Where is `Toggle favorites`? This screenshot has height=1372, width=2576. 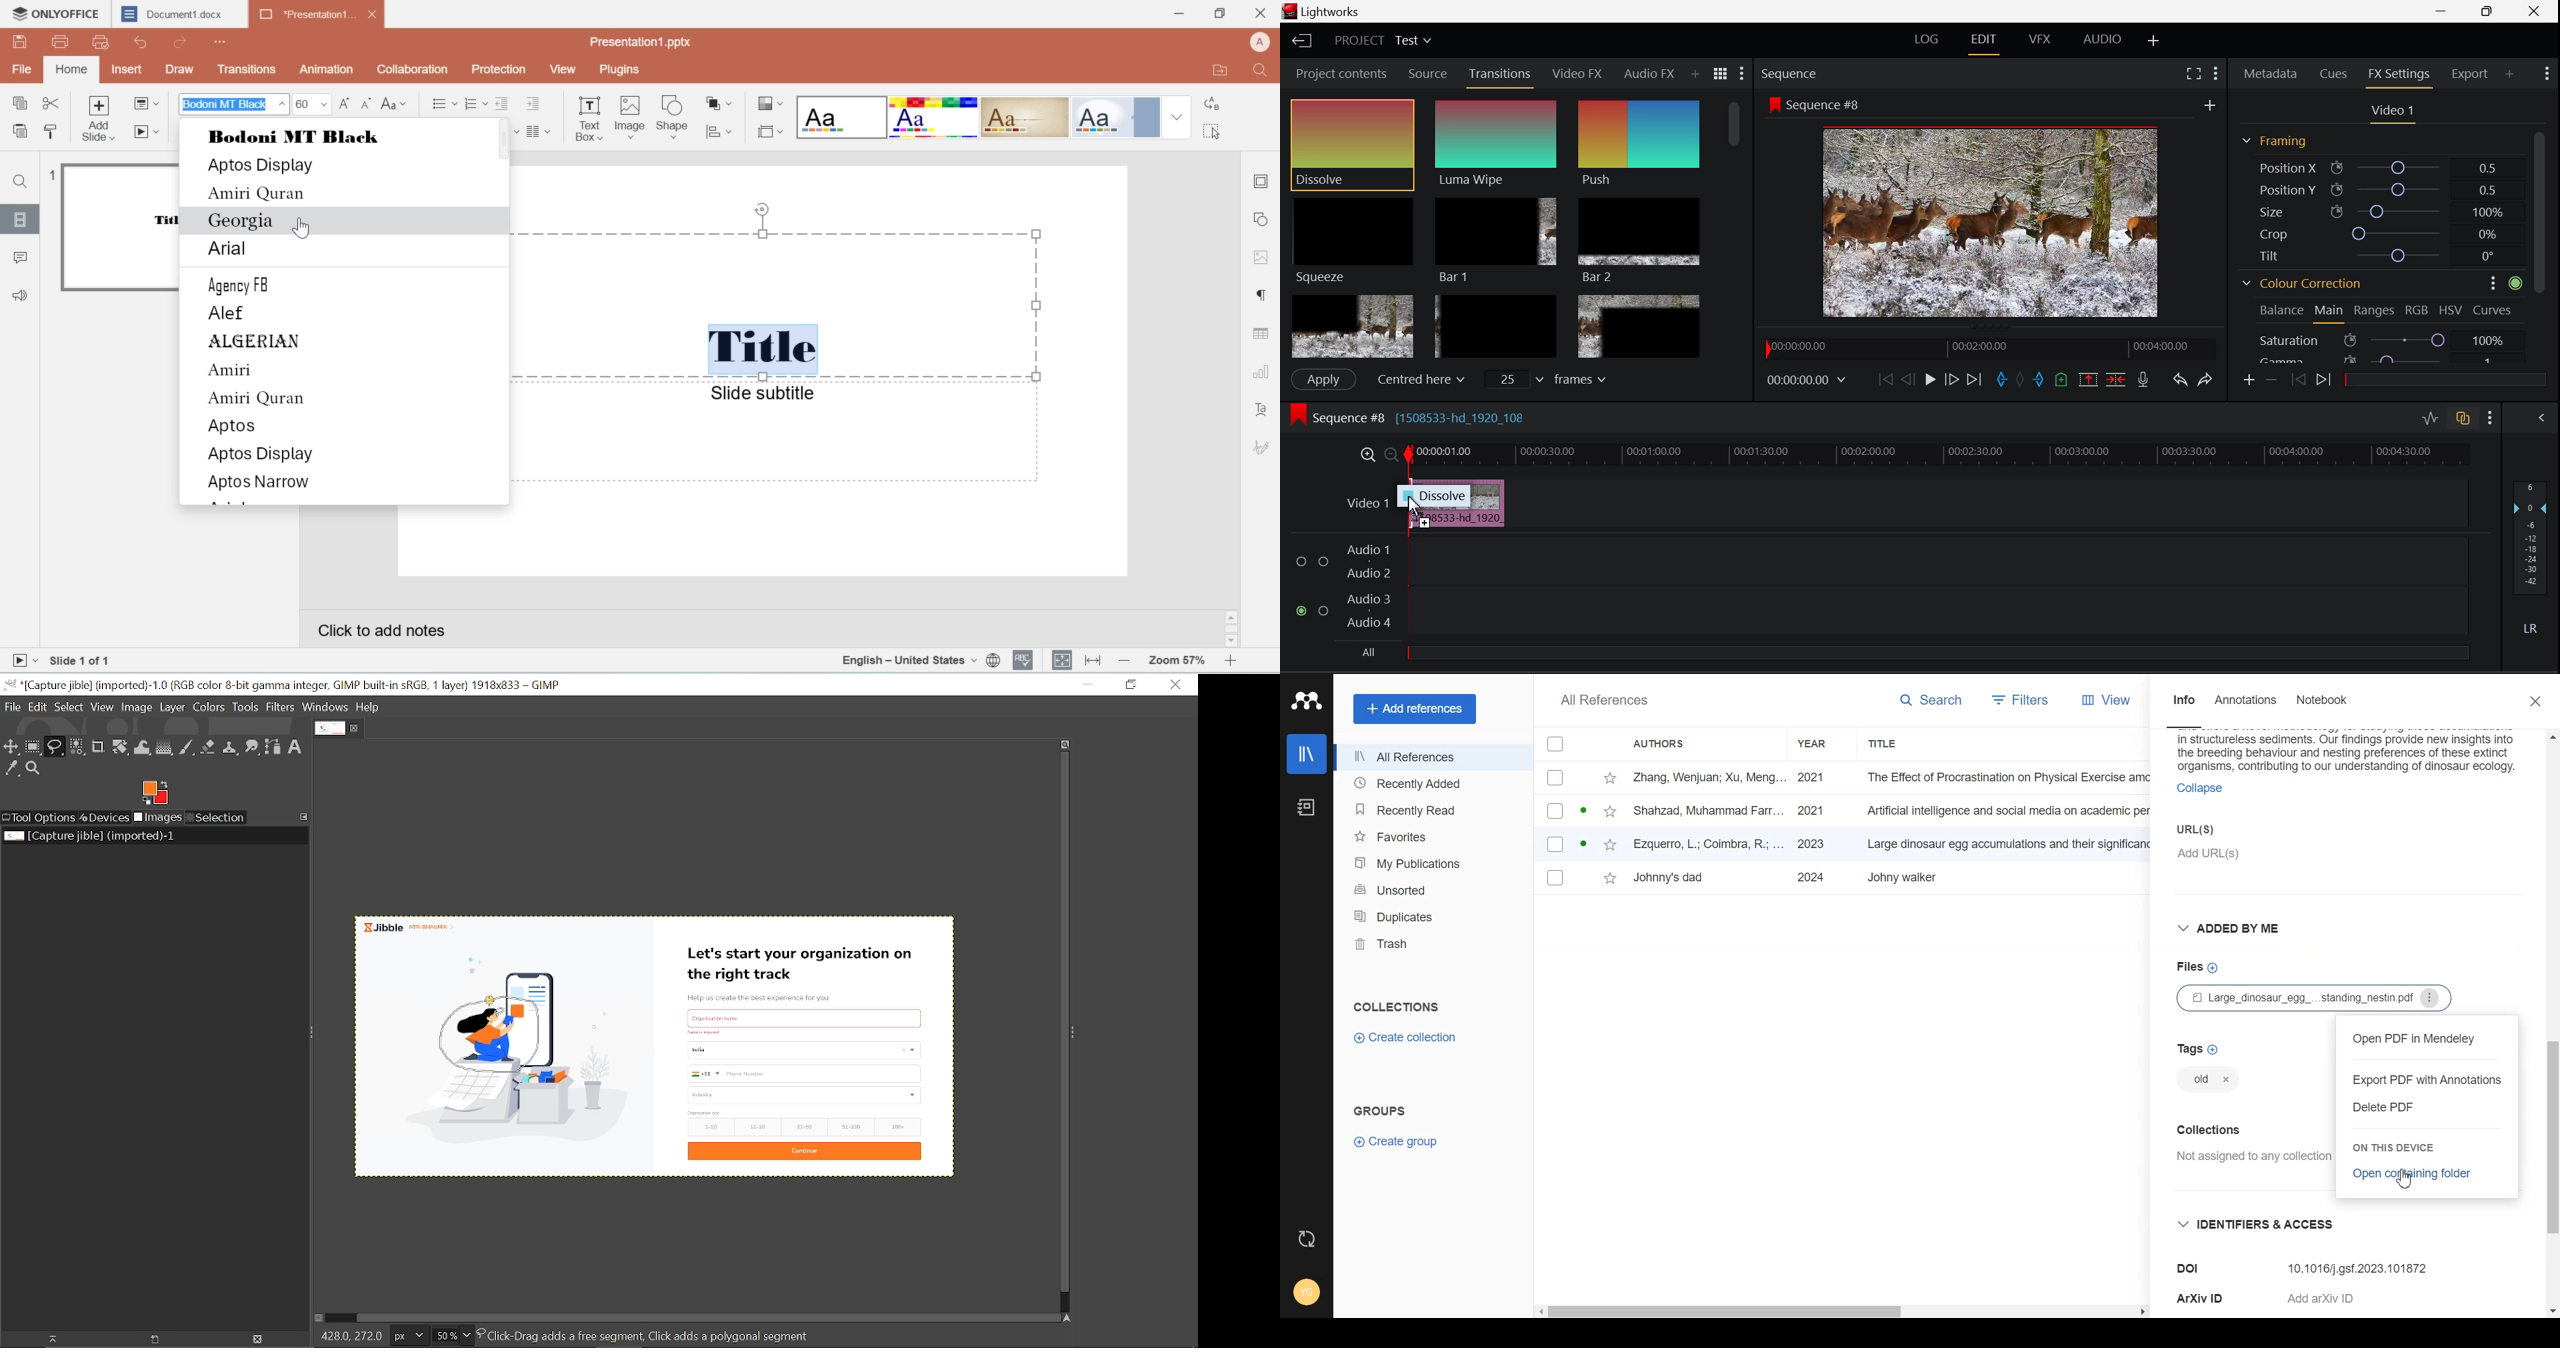 Toggle favorites is located at coordinates (1611, 811).